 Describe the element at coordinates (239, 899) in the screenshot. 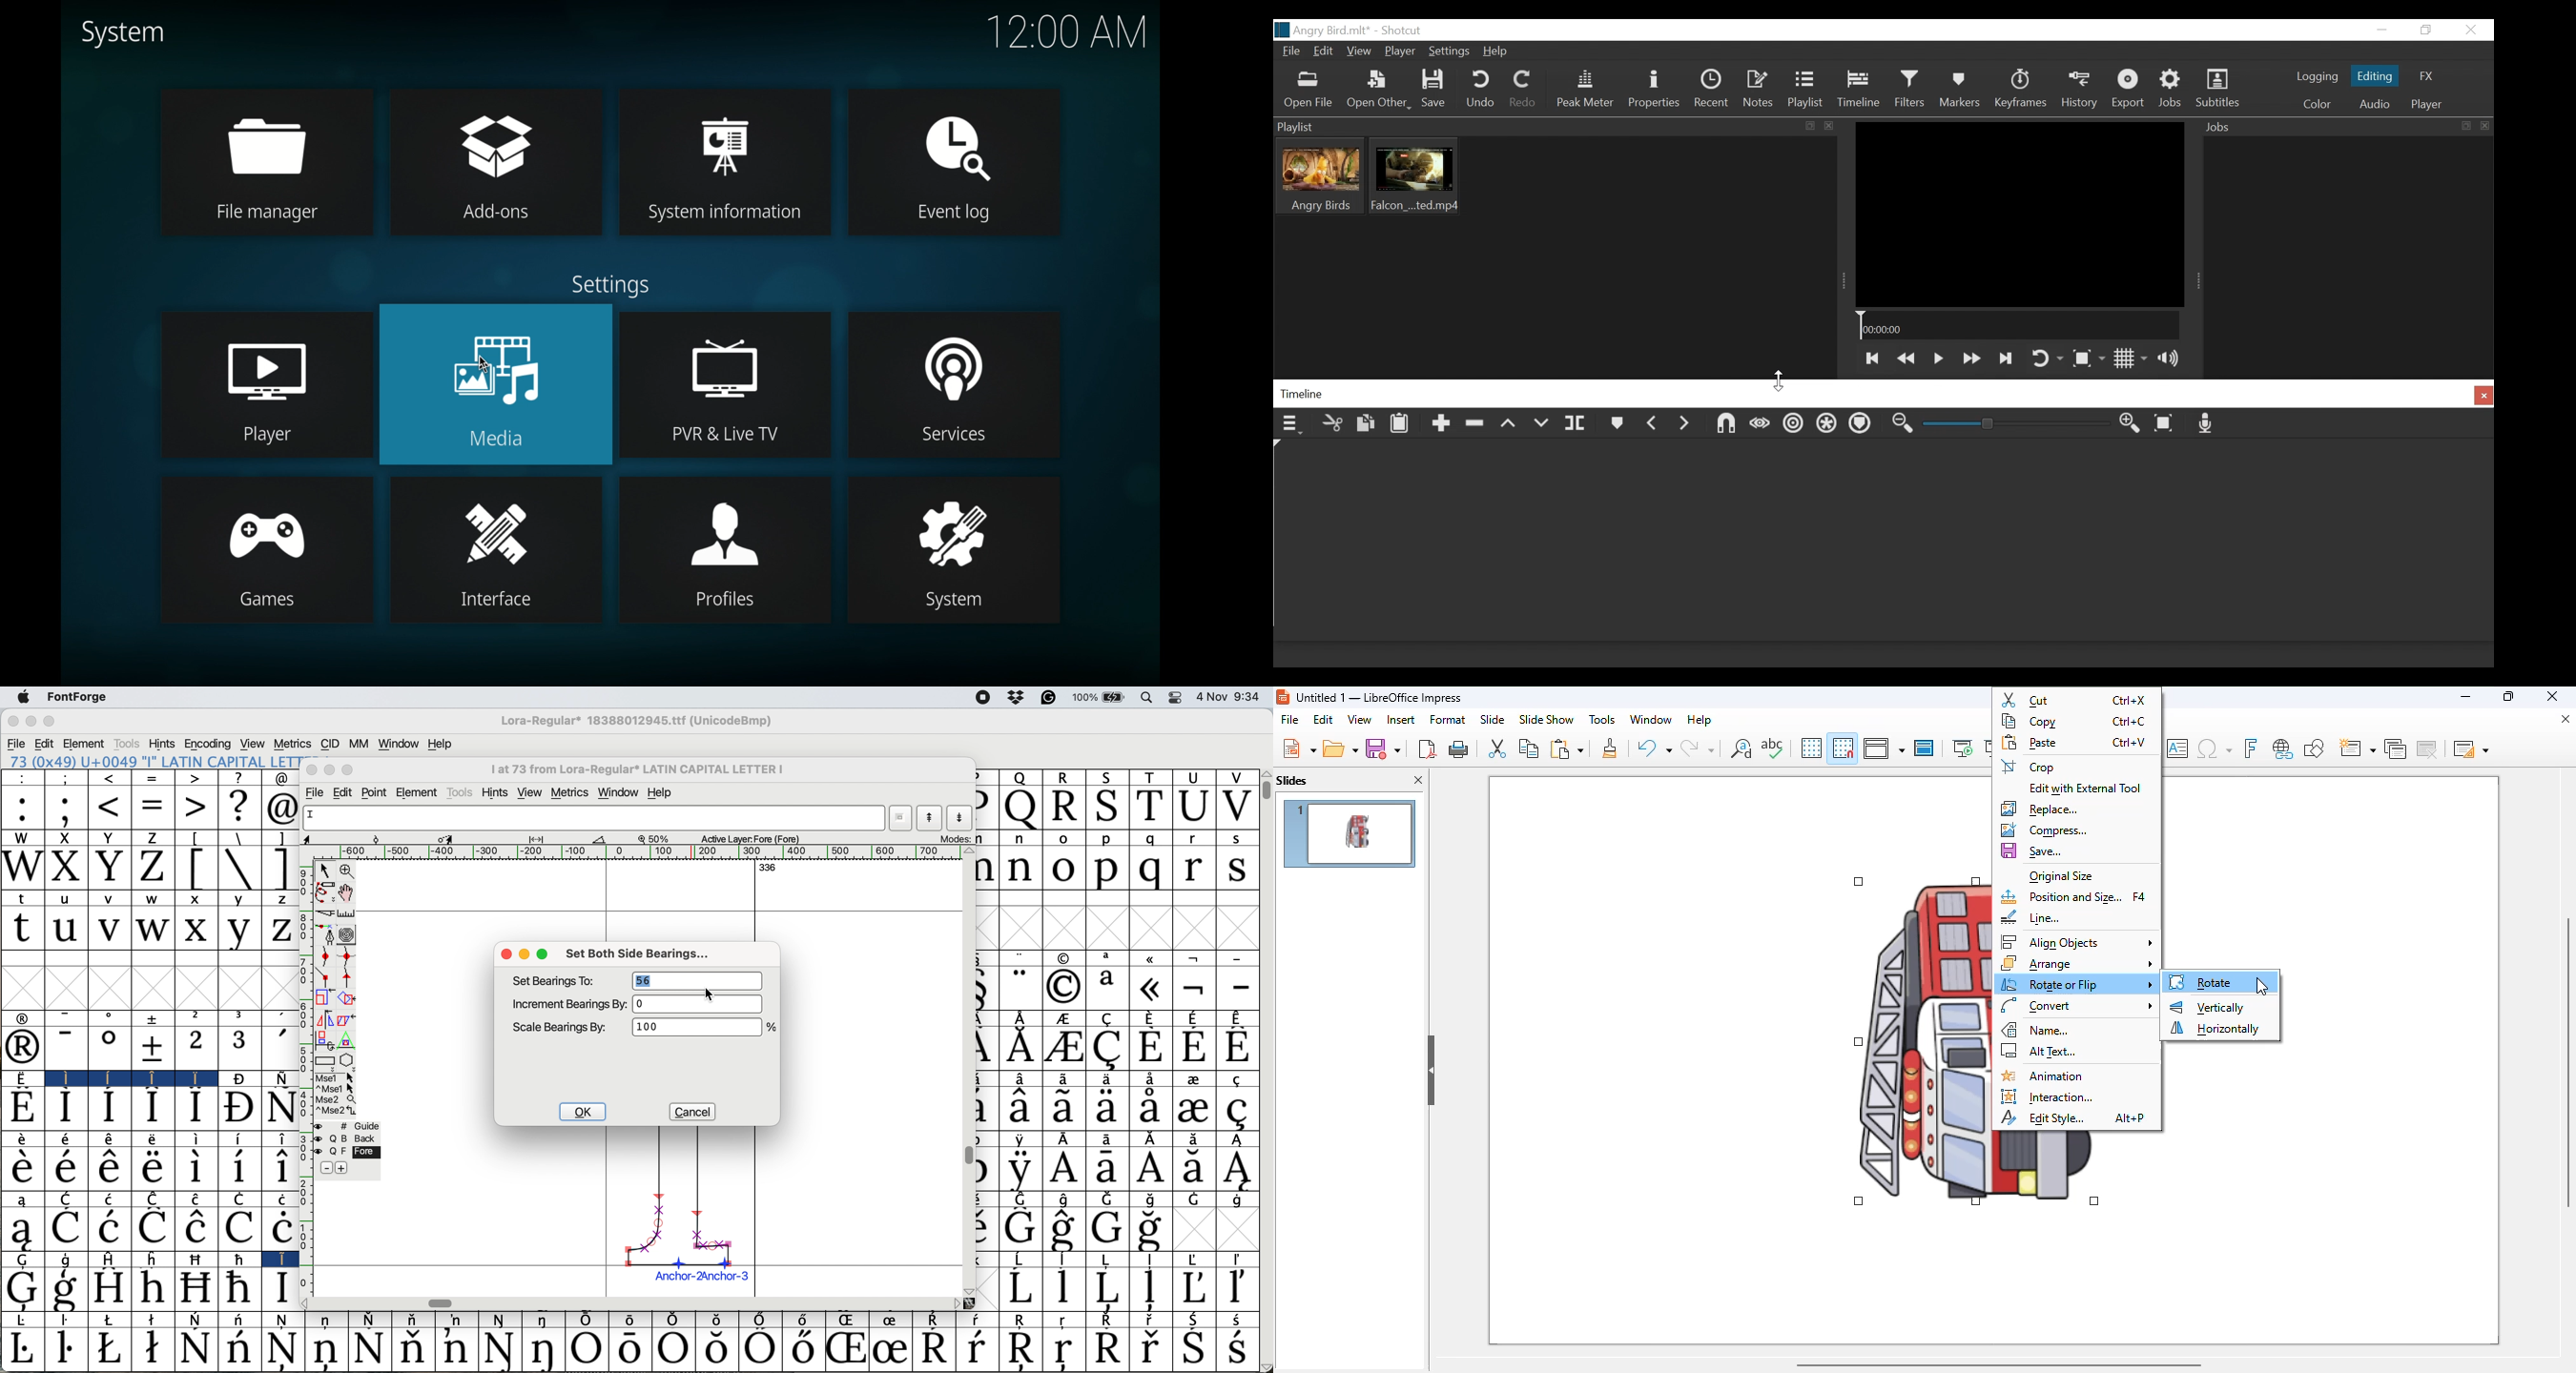

I see `y` at that location.